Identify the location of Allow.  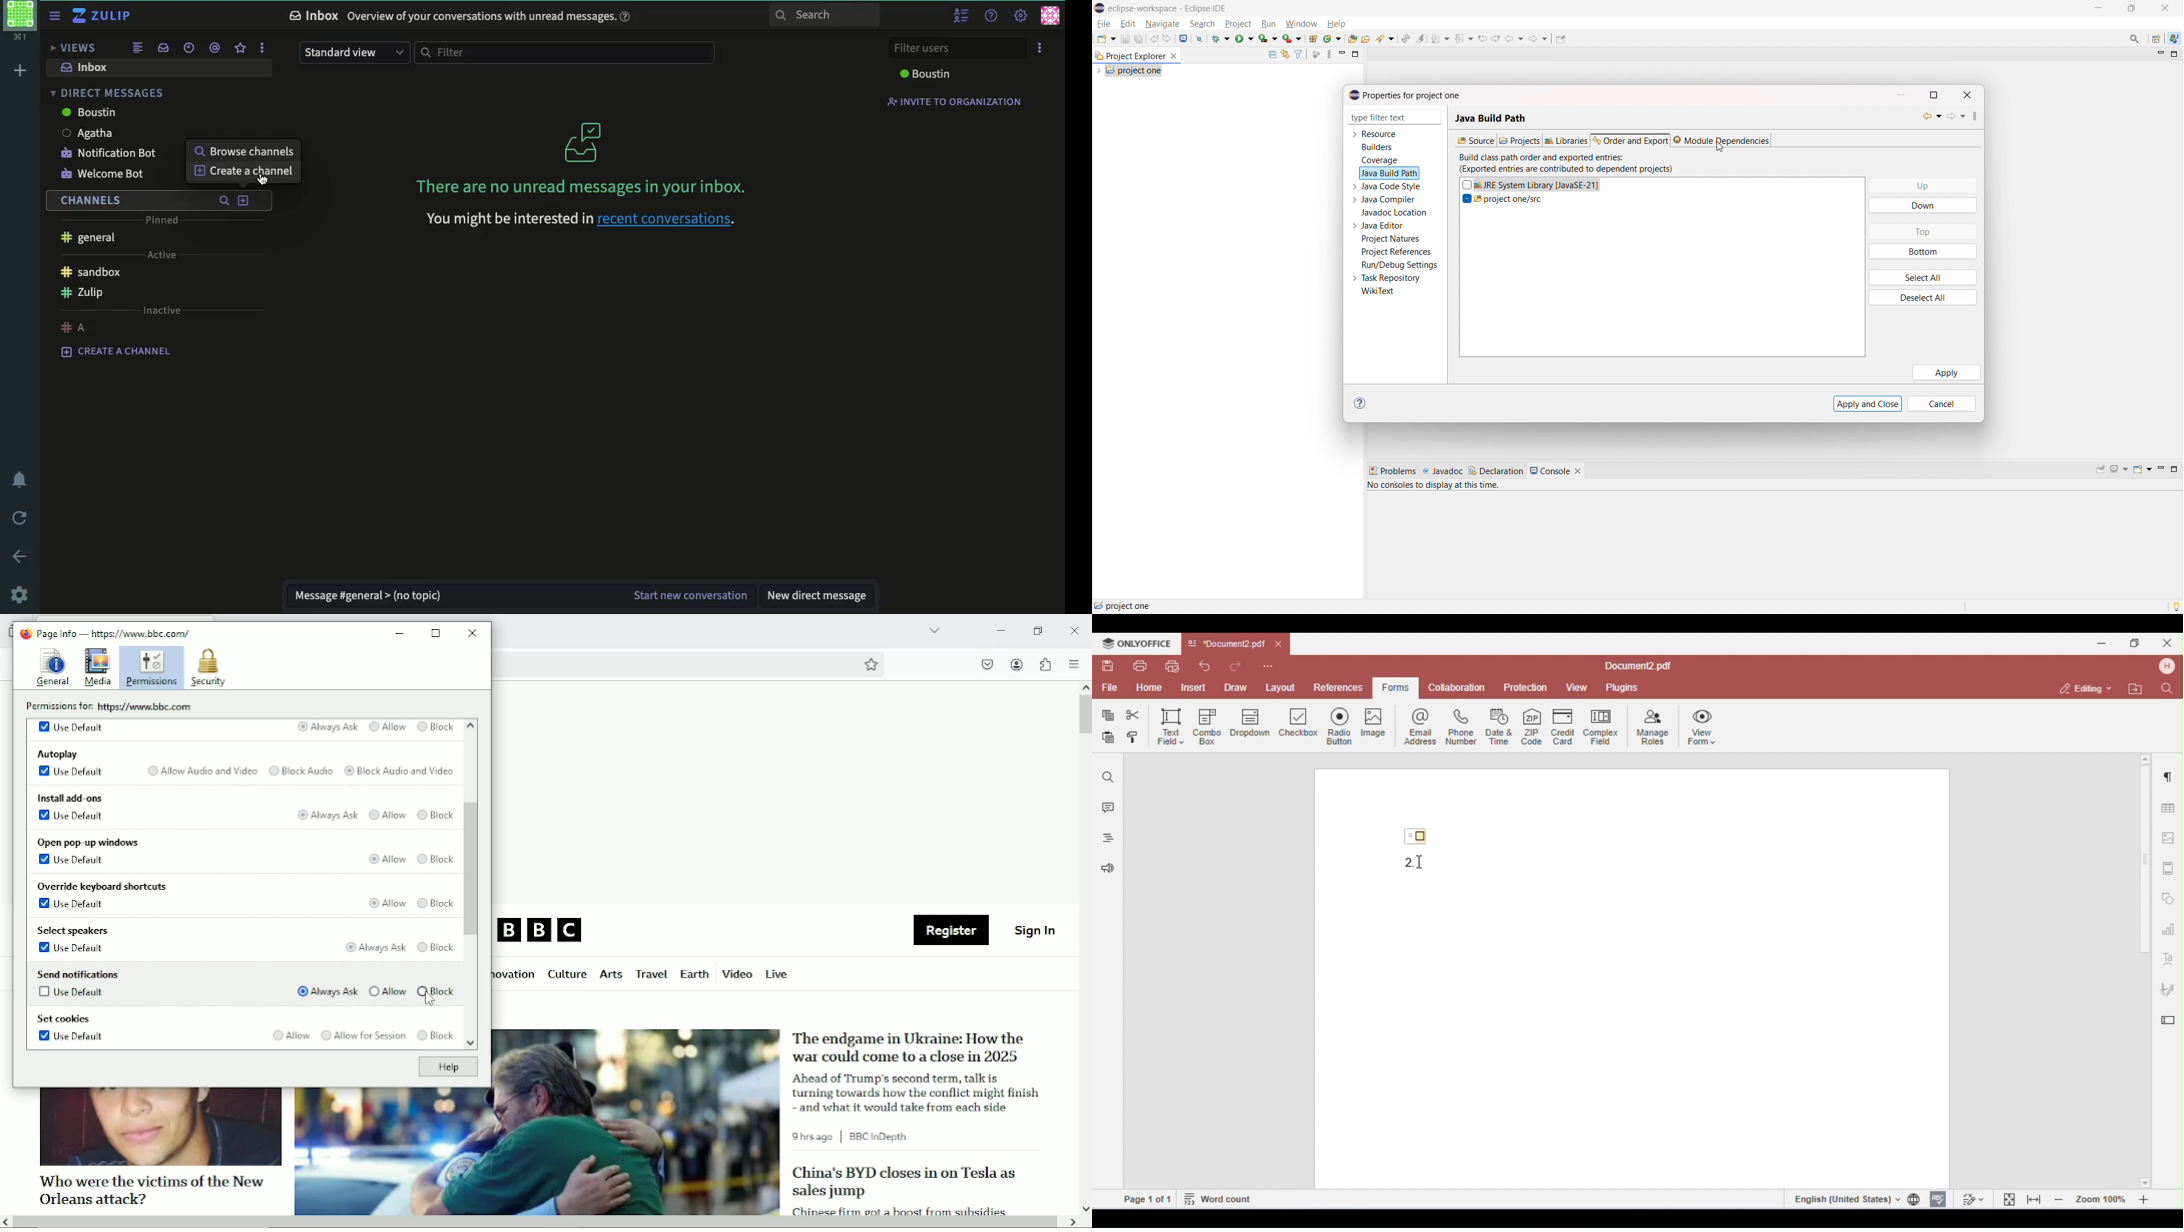
(389, 902).